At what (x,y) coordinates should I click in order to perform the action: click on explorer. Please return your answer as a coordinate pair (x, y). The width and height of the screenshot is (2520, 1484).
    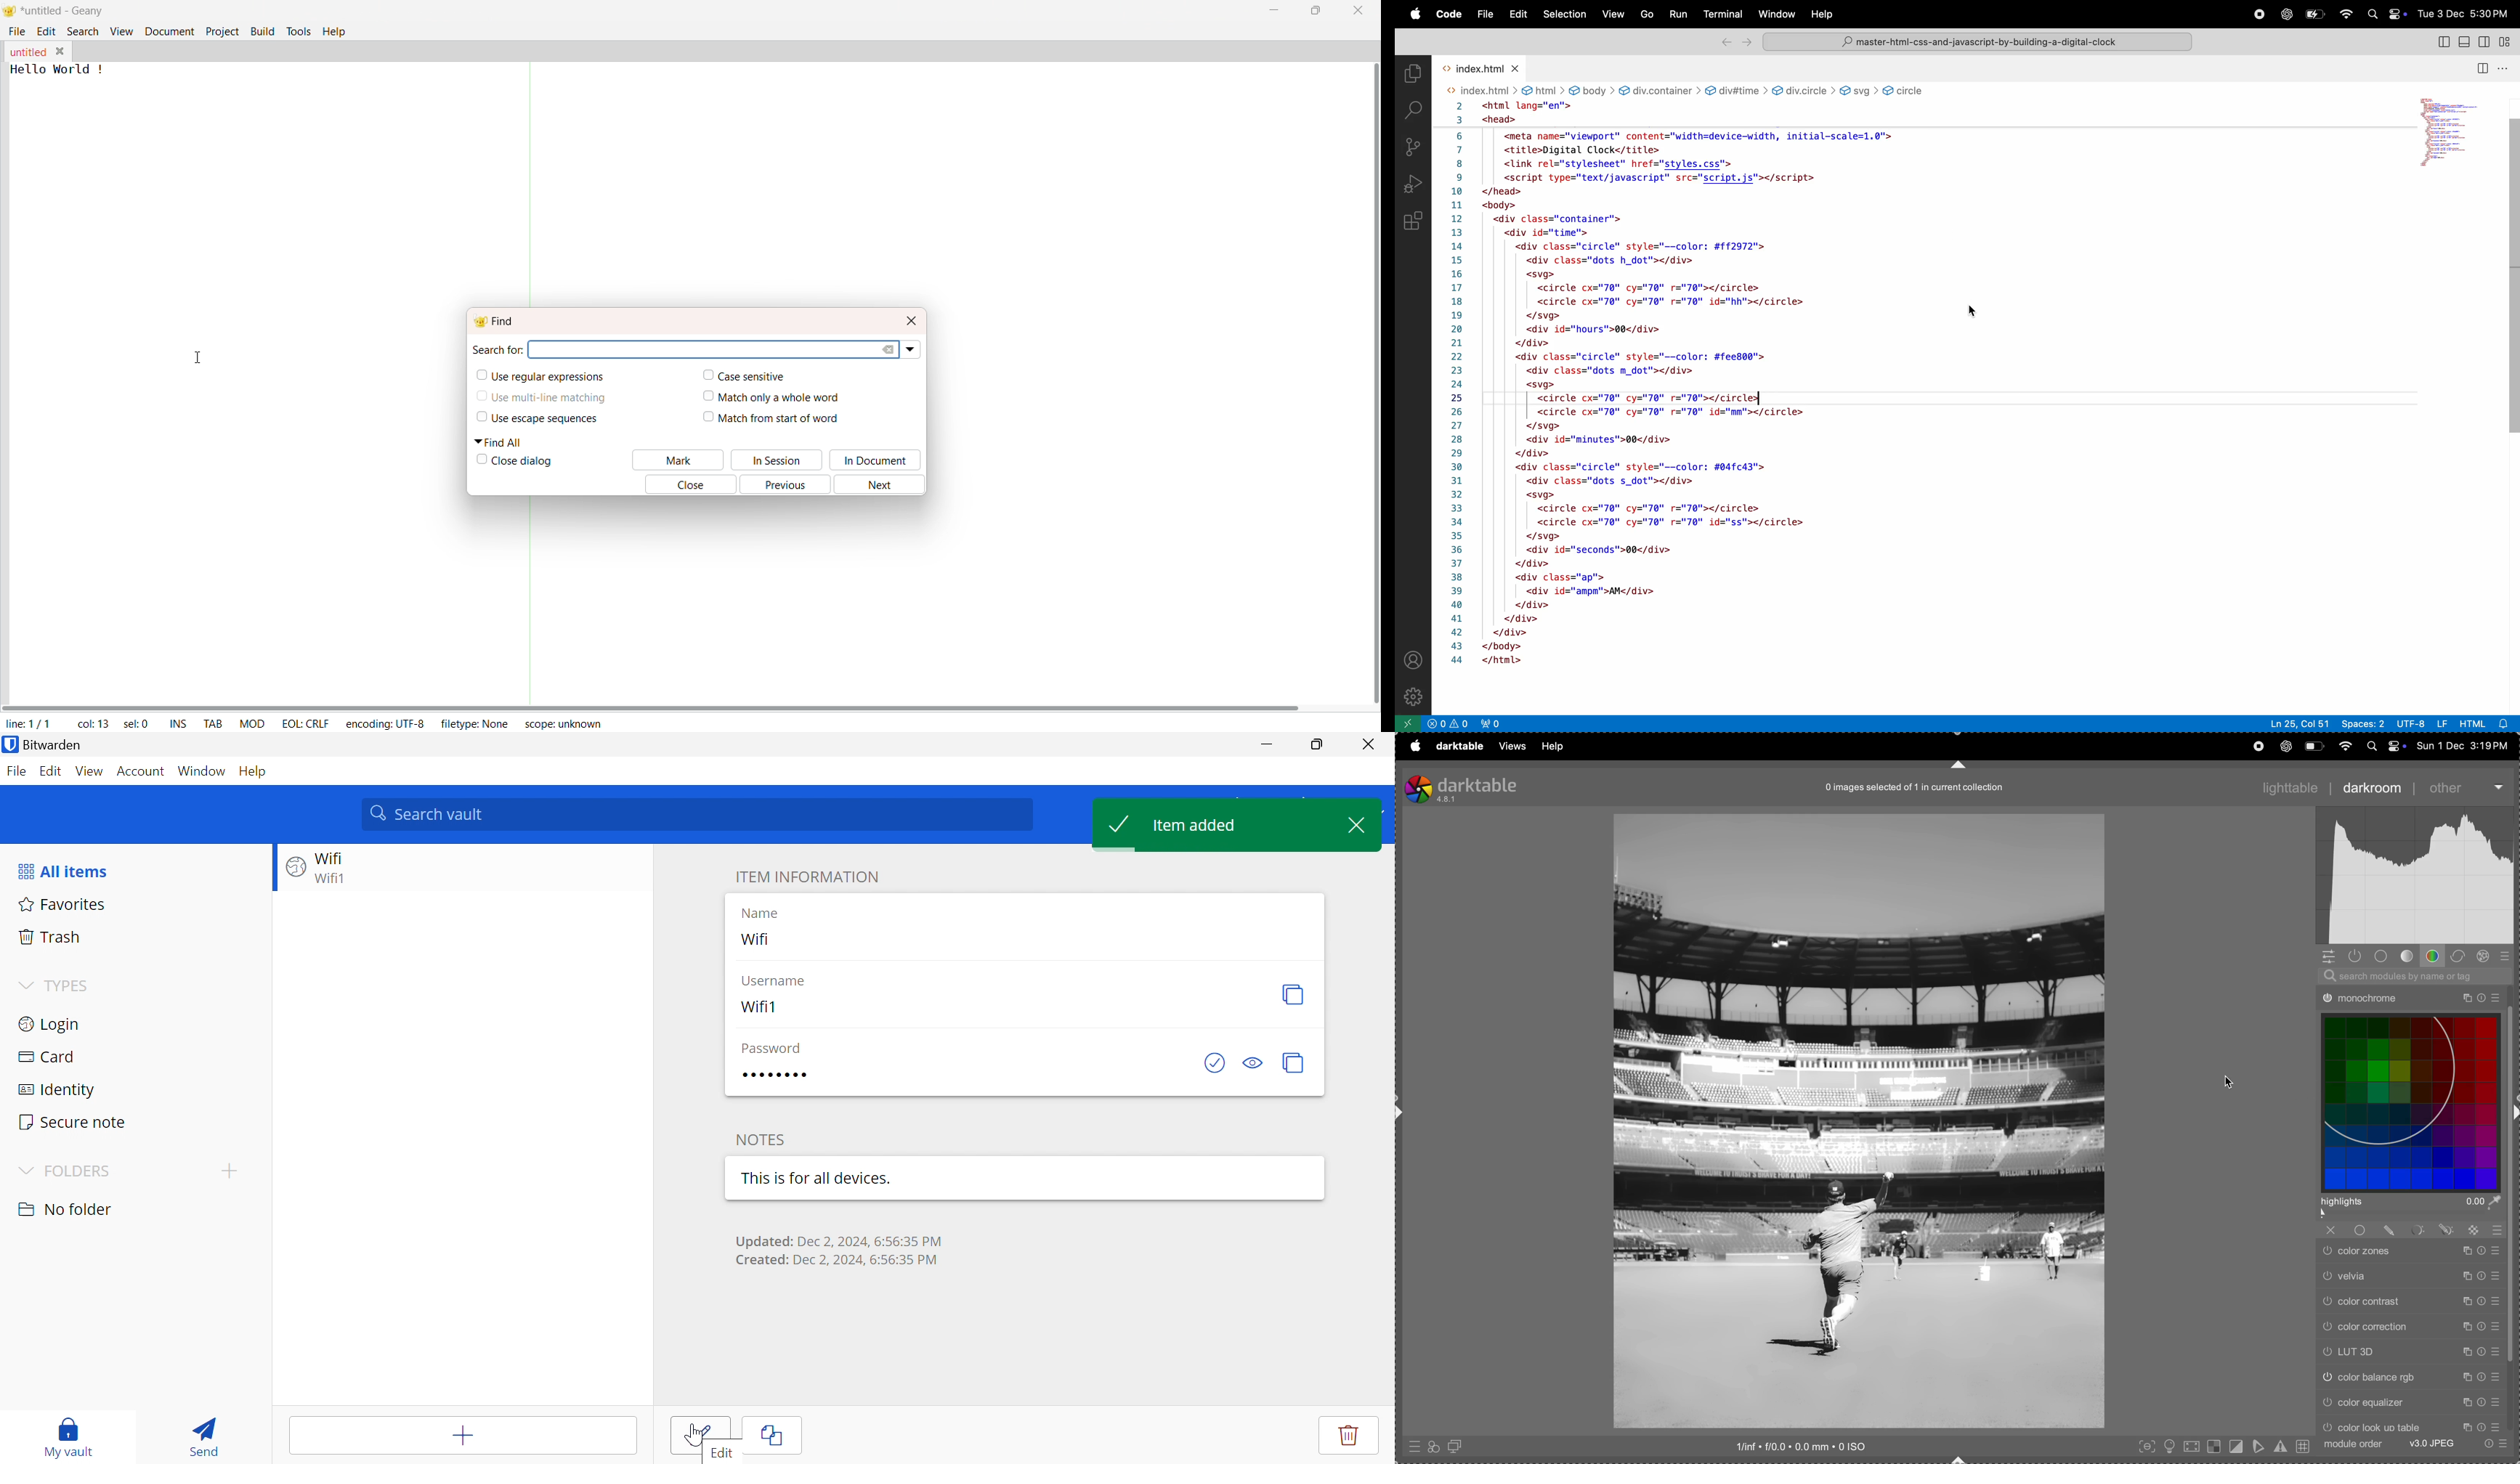
    Looking at the image, I should click on (1411, 72).